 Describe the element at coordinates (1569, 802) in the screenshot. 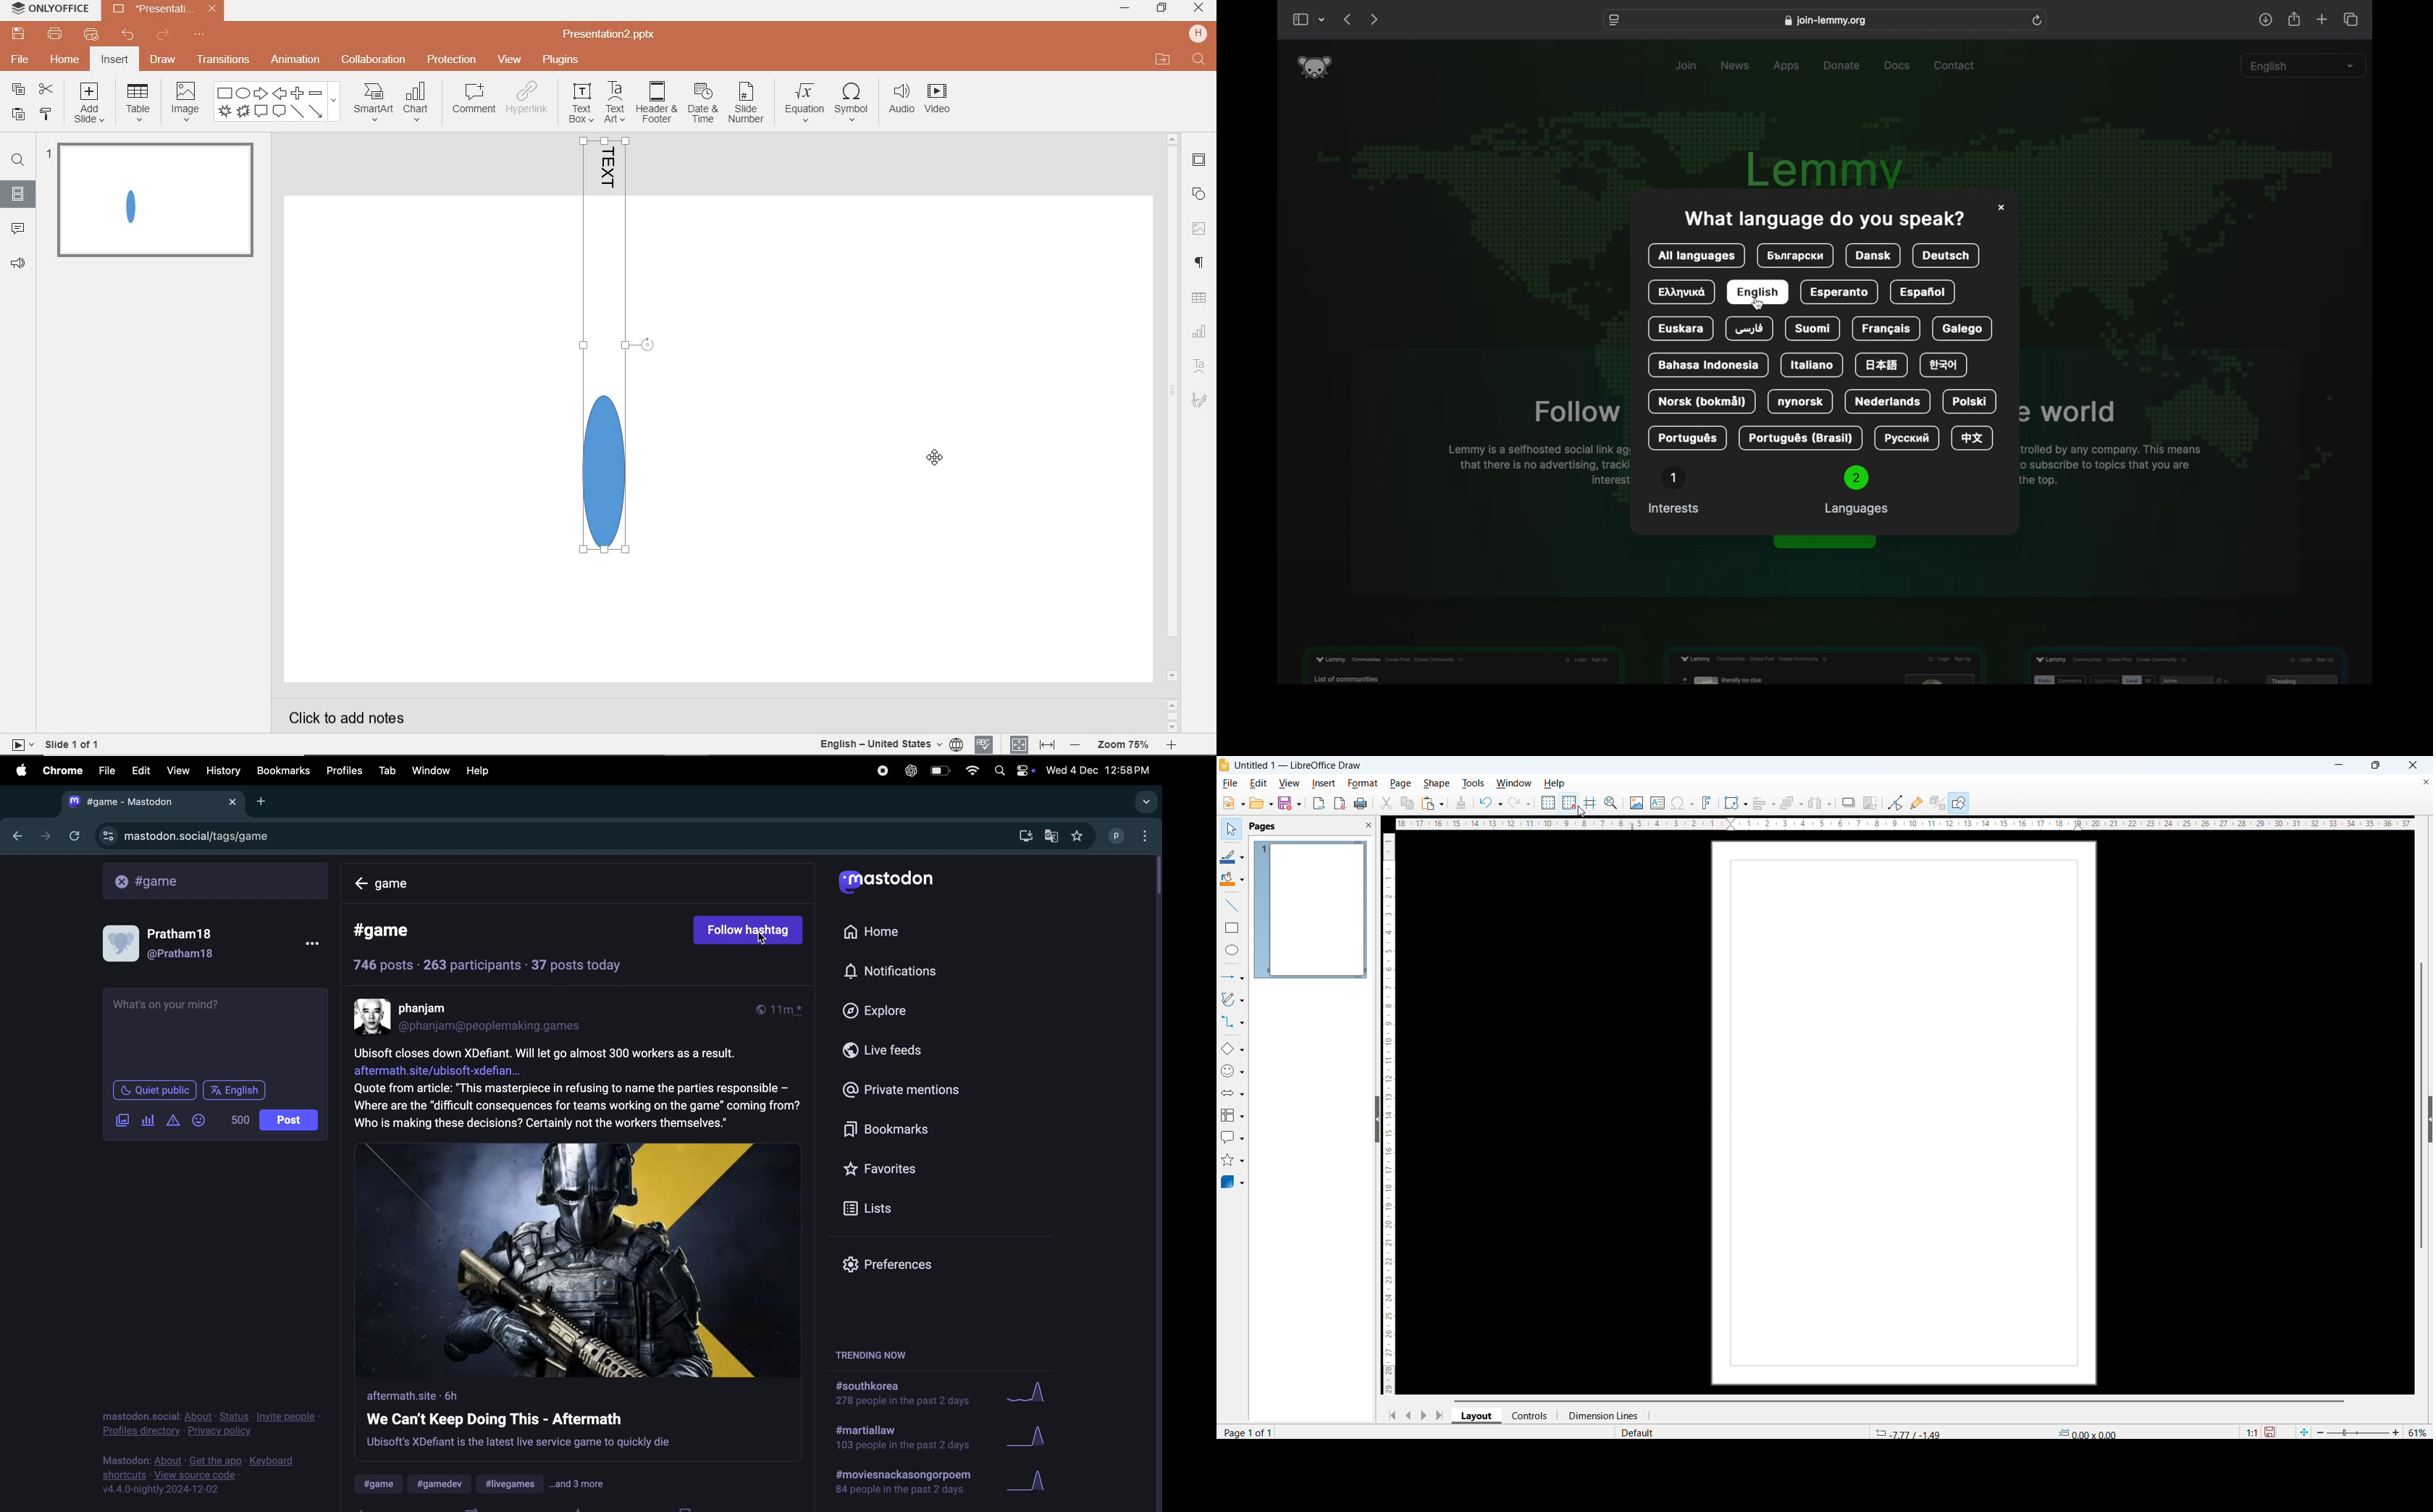

I see `Snap to grid ` at that location.